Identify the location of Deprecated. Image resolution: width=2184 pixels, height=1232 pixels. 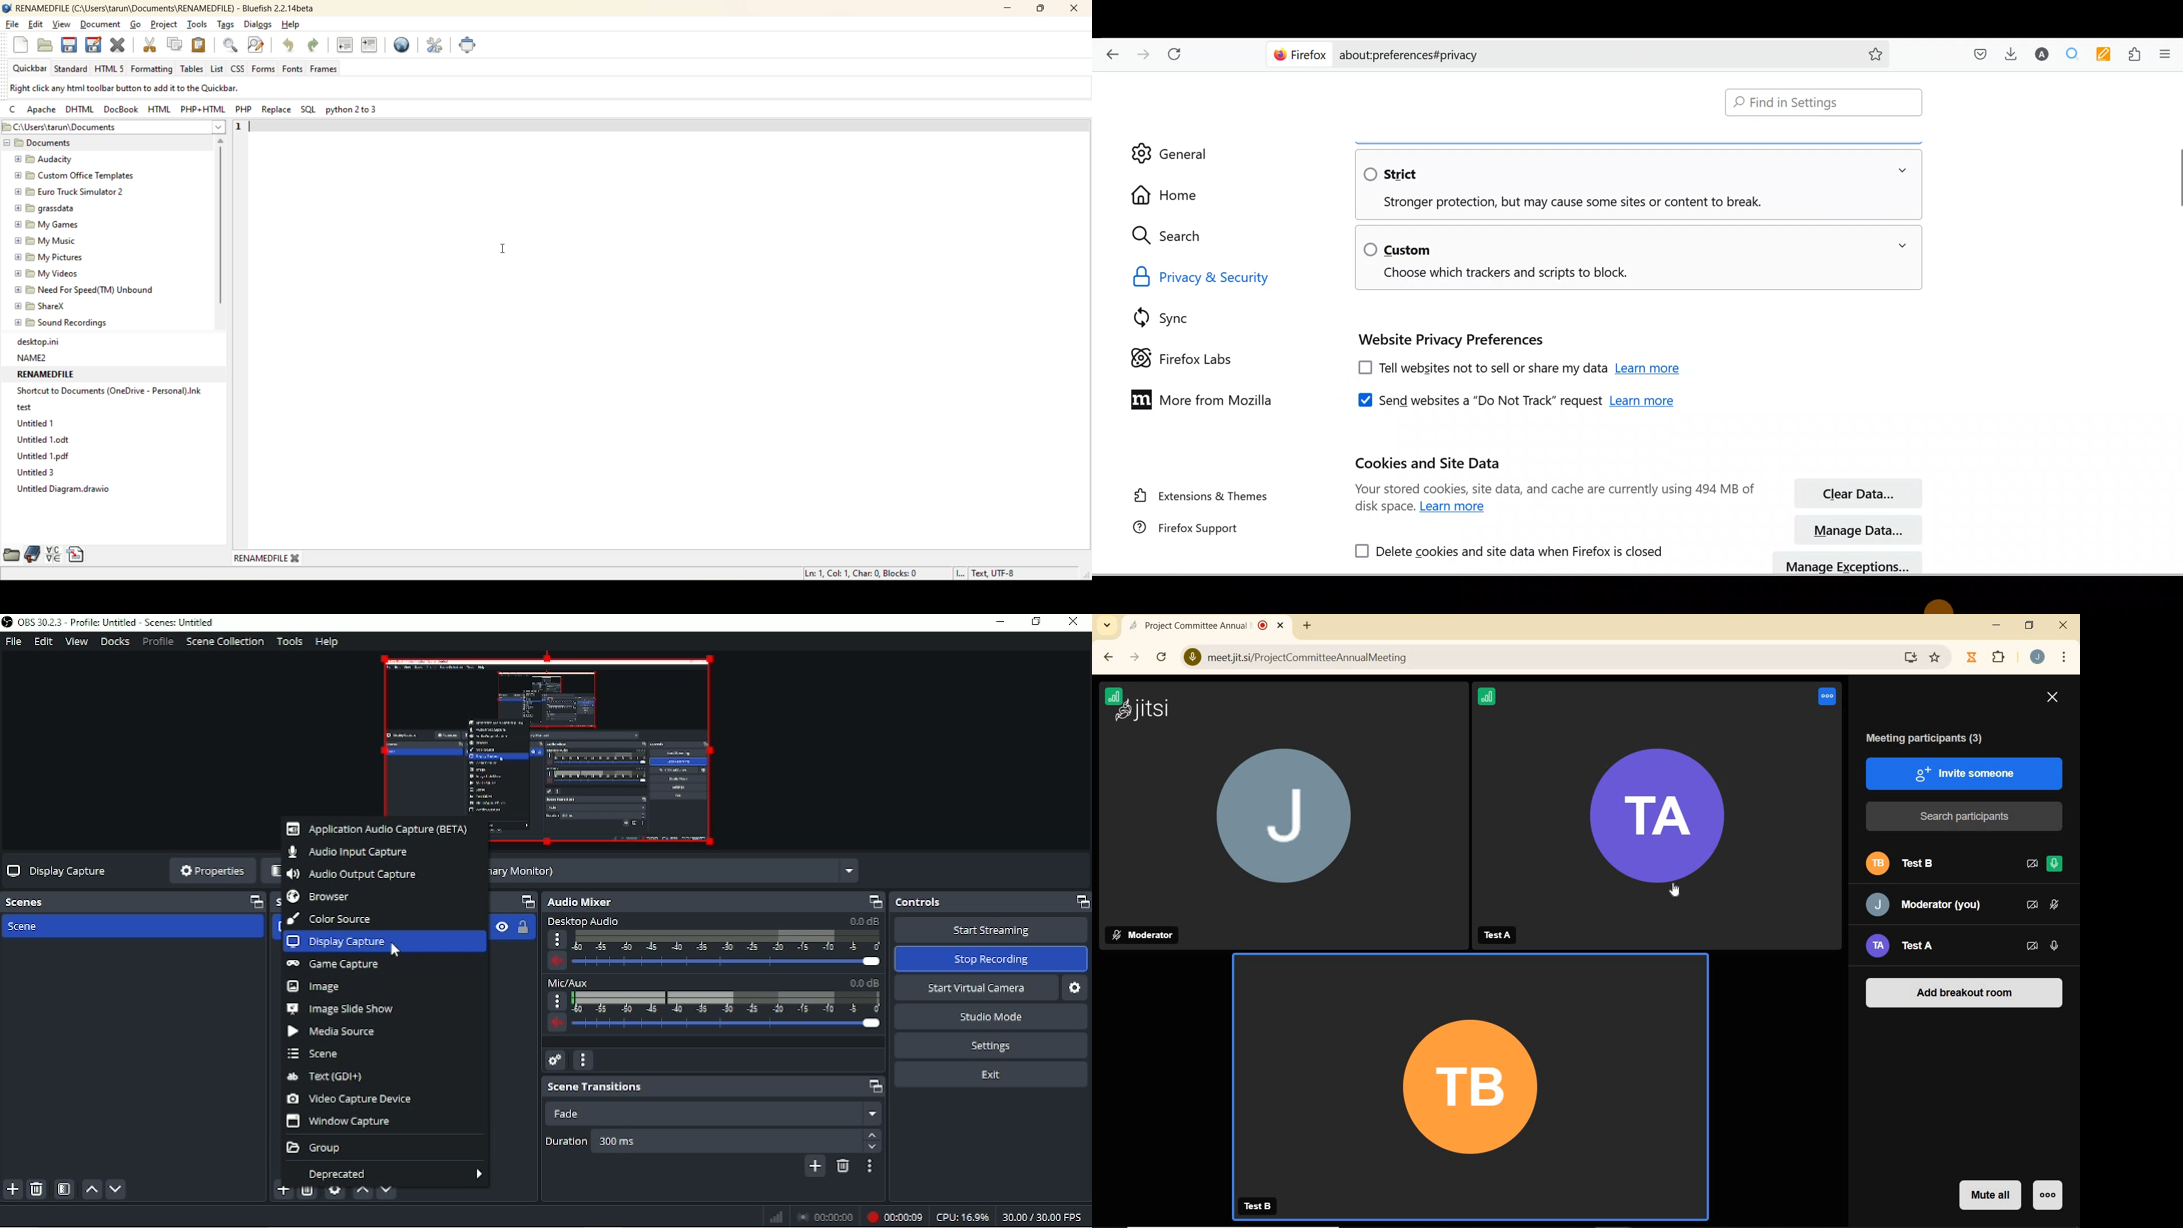
(382, 1173).